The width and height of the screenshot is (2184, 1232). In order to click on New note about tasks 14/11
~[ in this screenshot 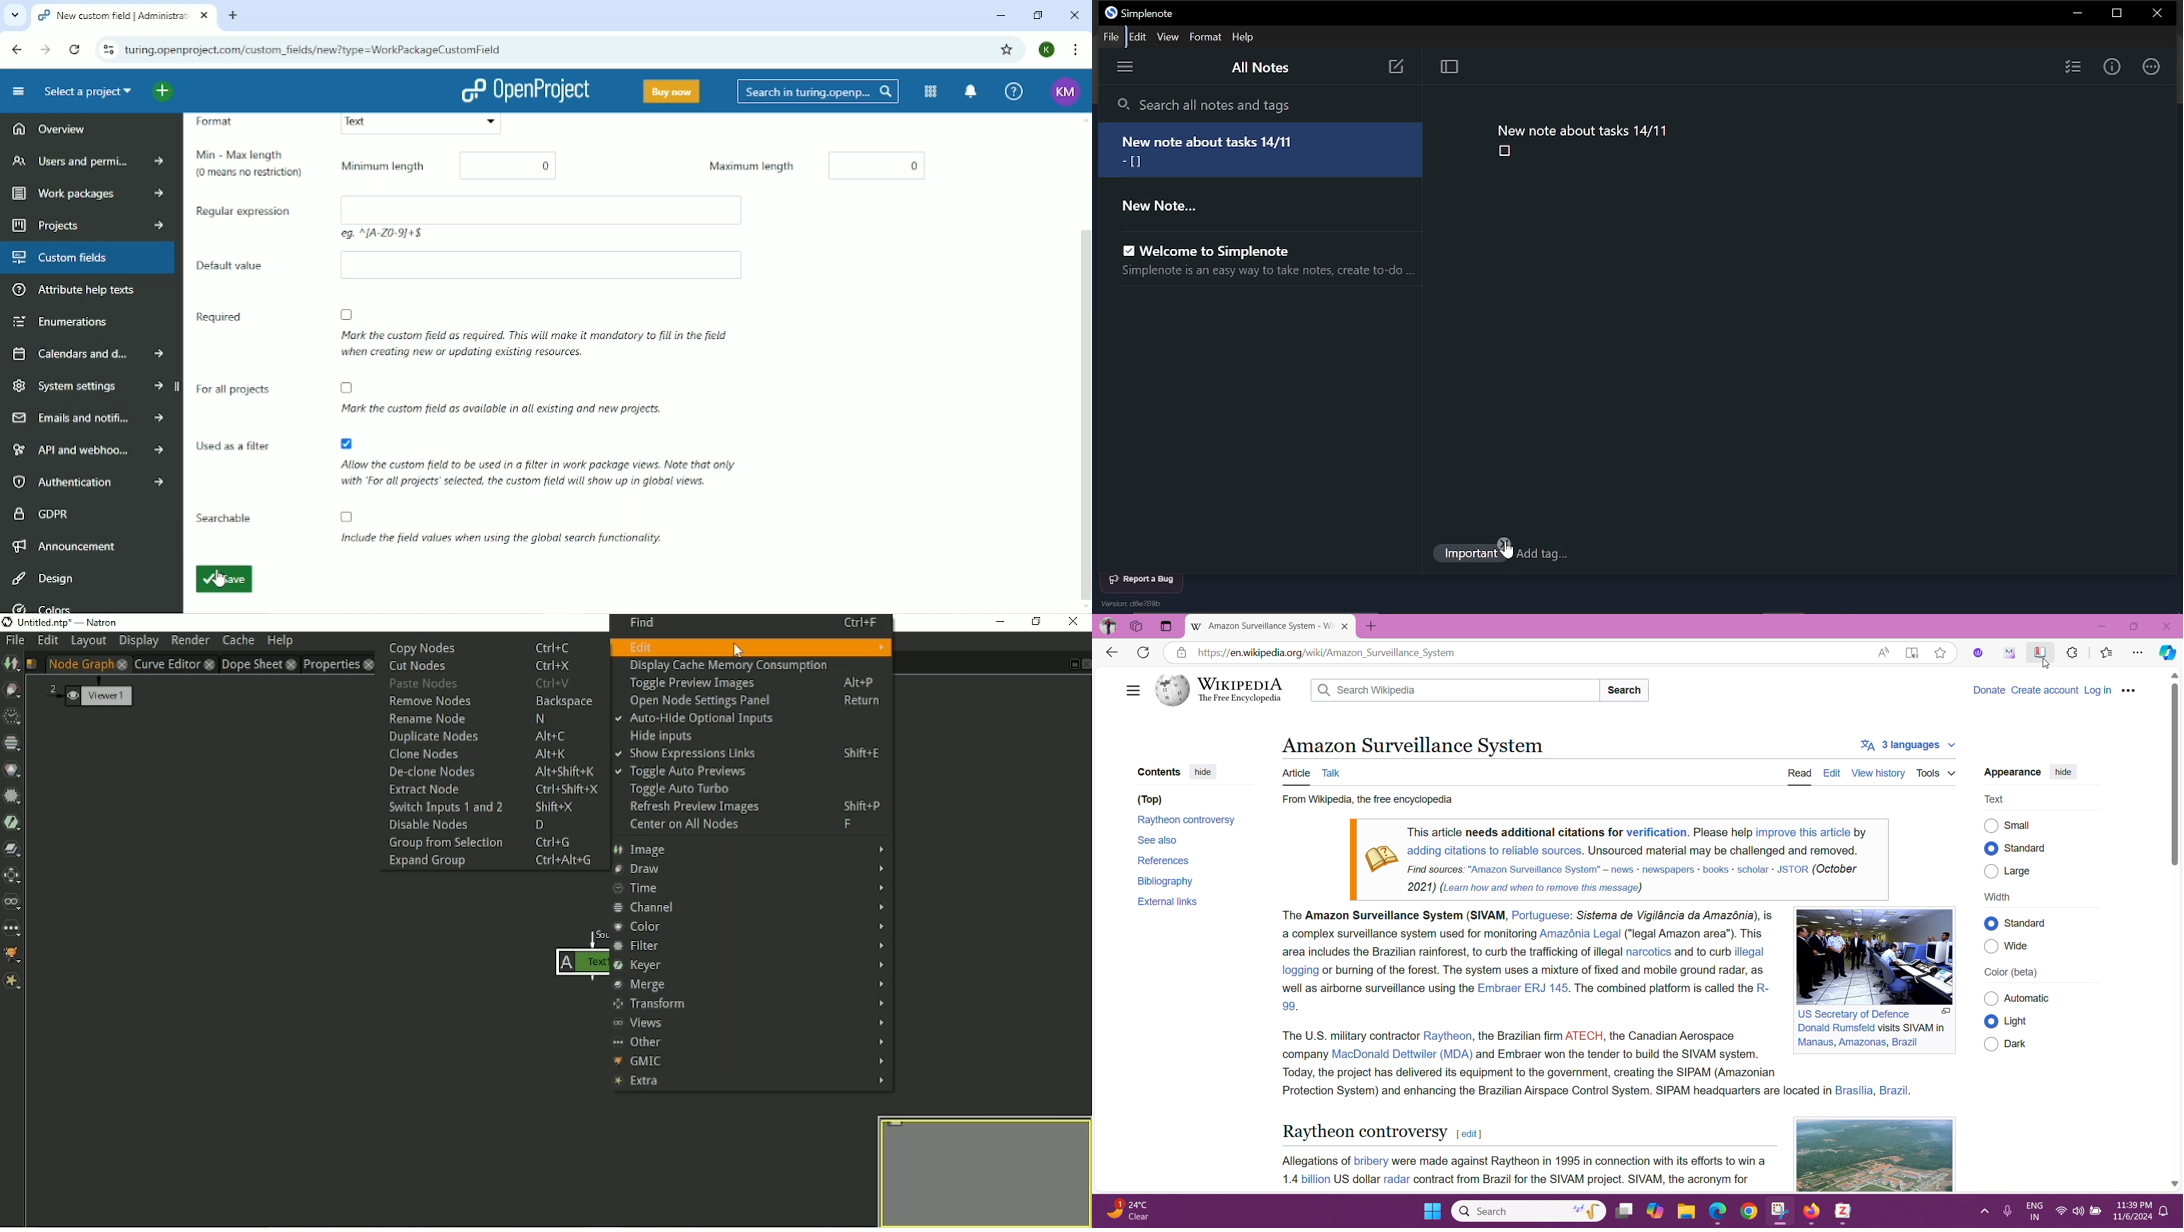, I will do `click(1263, 149)`.